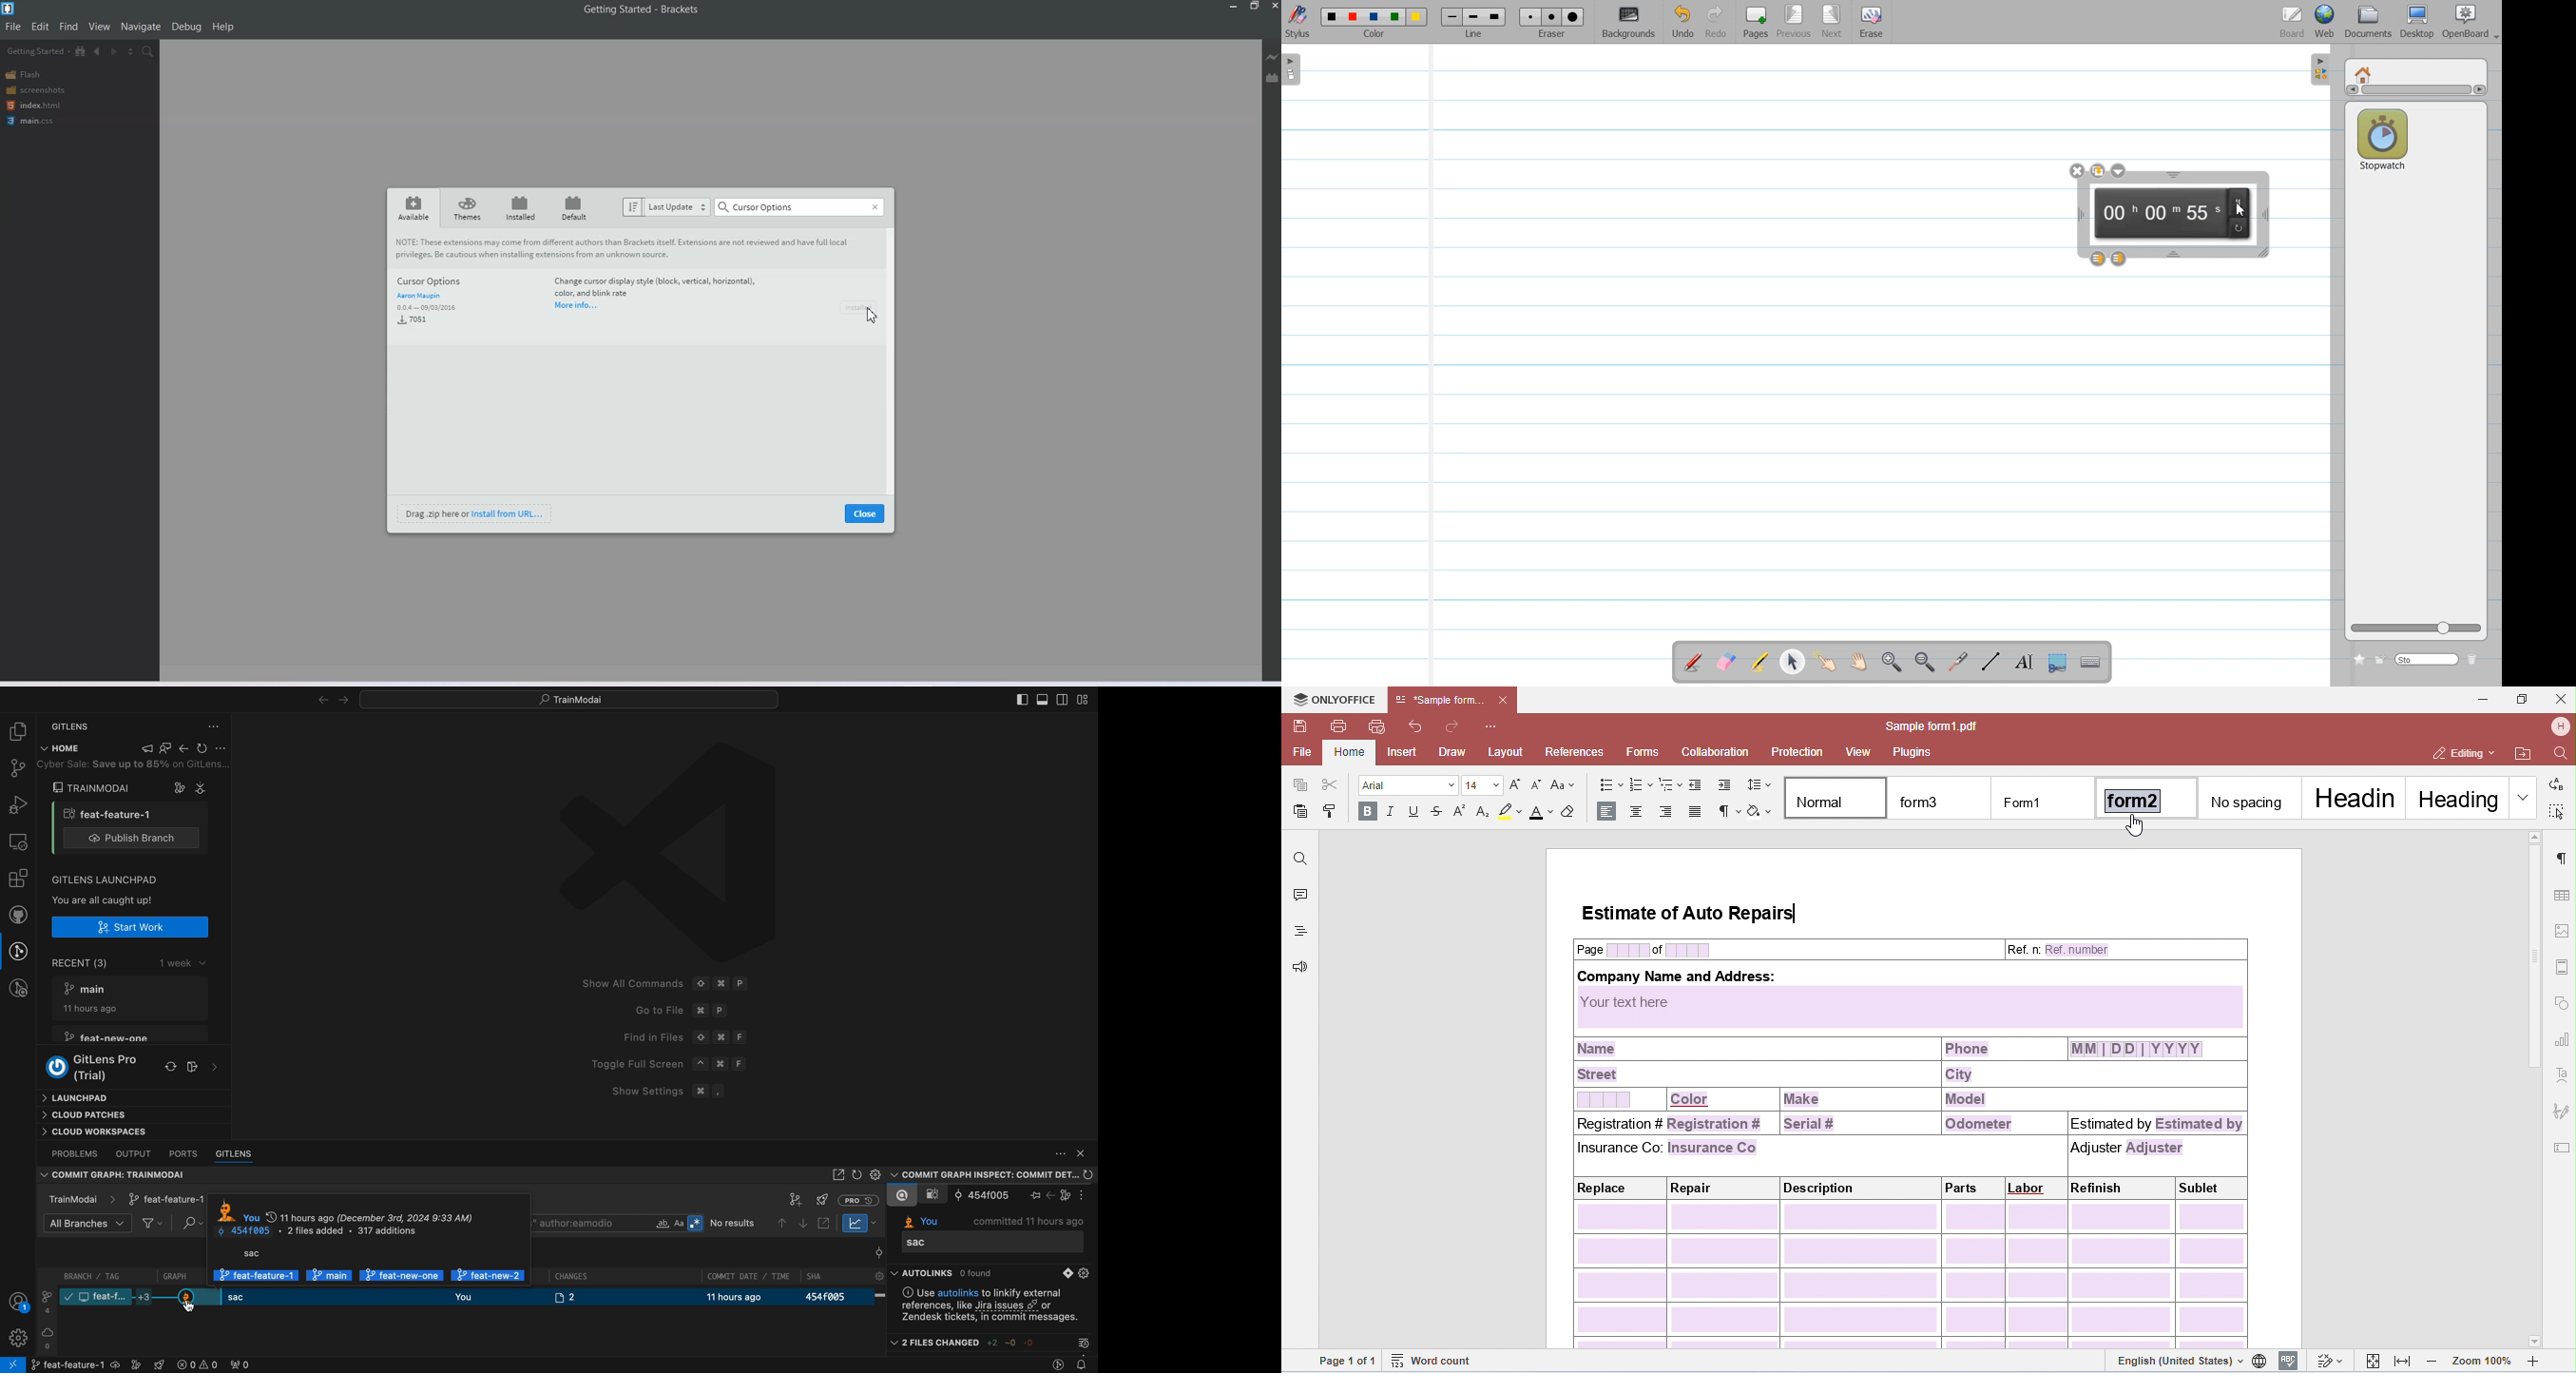 The height and width of the screenshot is (1400, 2576). I want to click on Duplicate , so click(2099, 171).